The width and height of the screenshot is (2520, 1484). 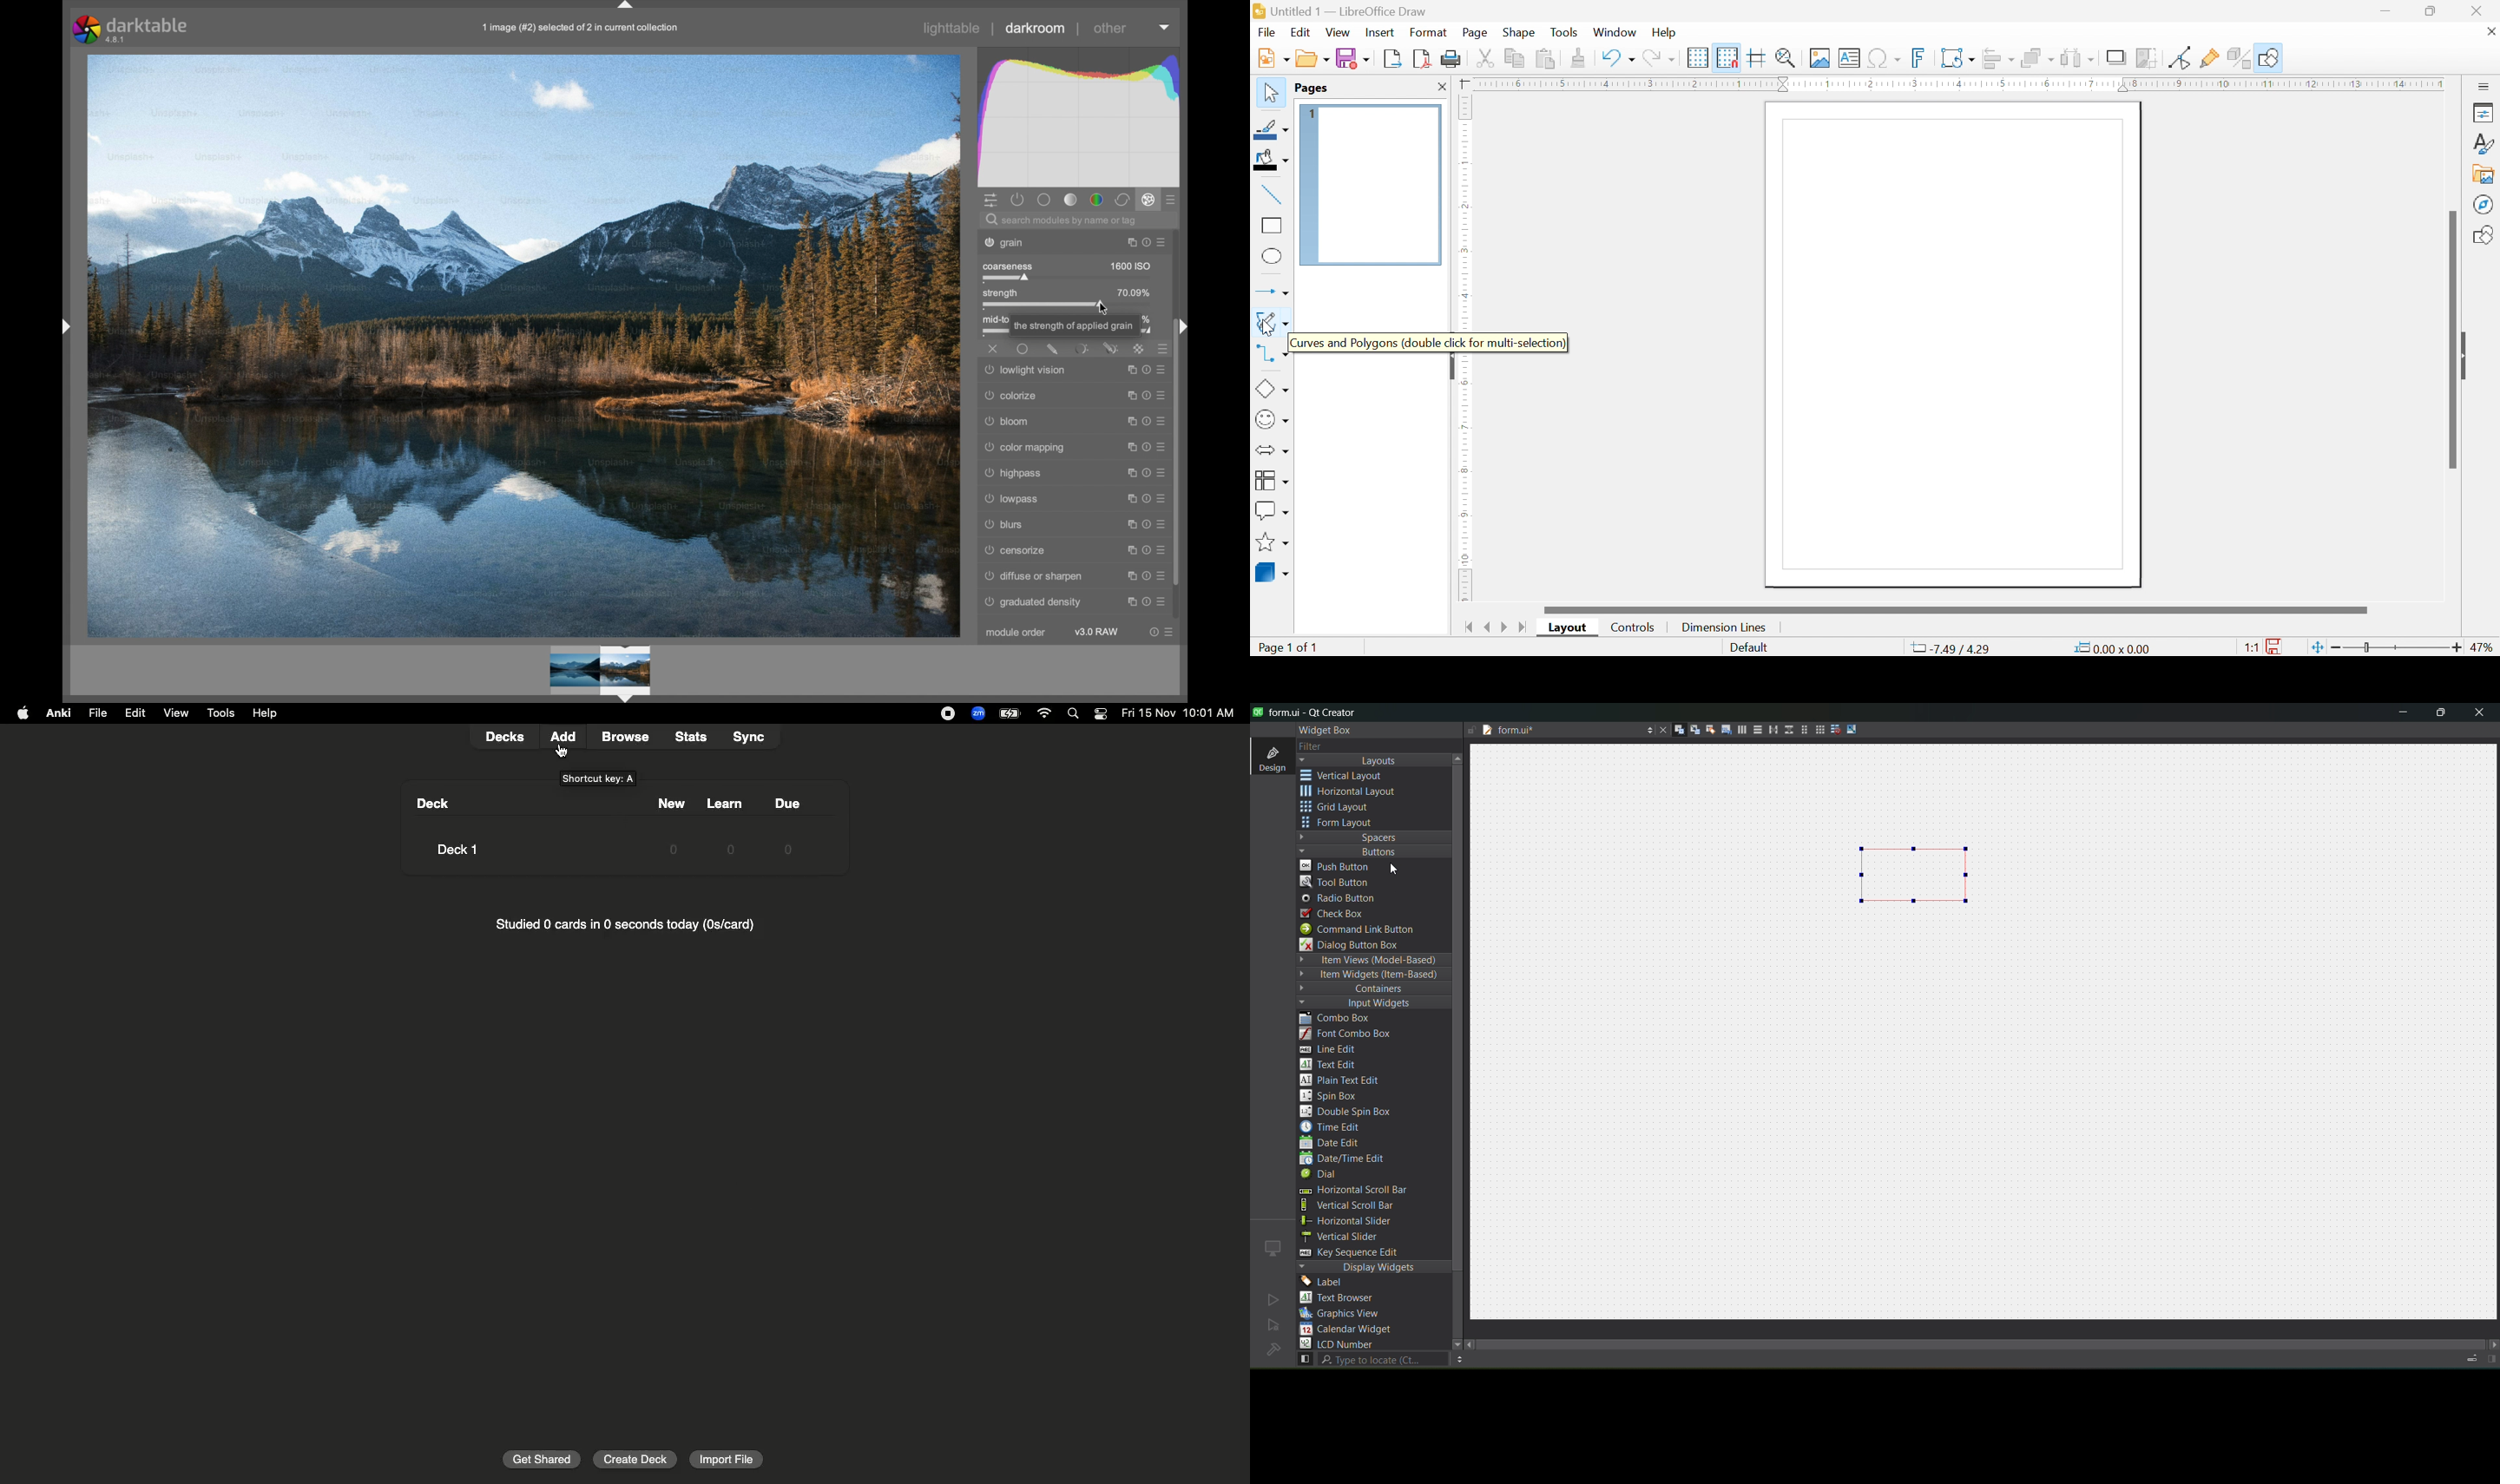 What do you see at coordinates (1755, 57) in the screenshot?
I see `helplines while moving` at bounding box center [1755, 57].